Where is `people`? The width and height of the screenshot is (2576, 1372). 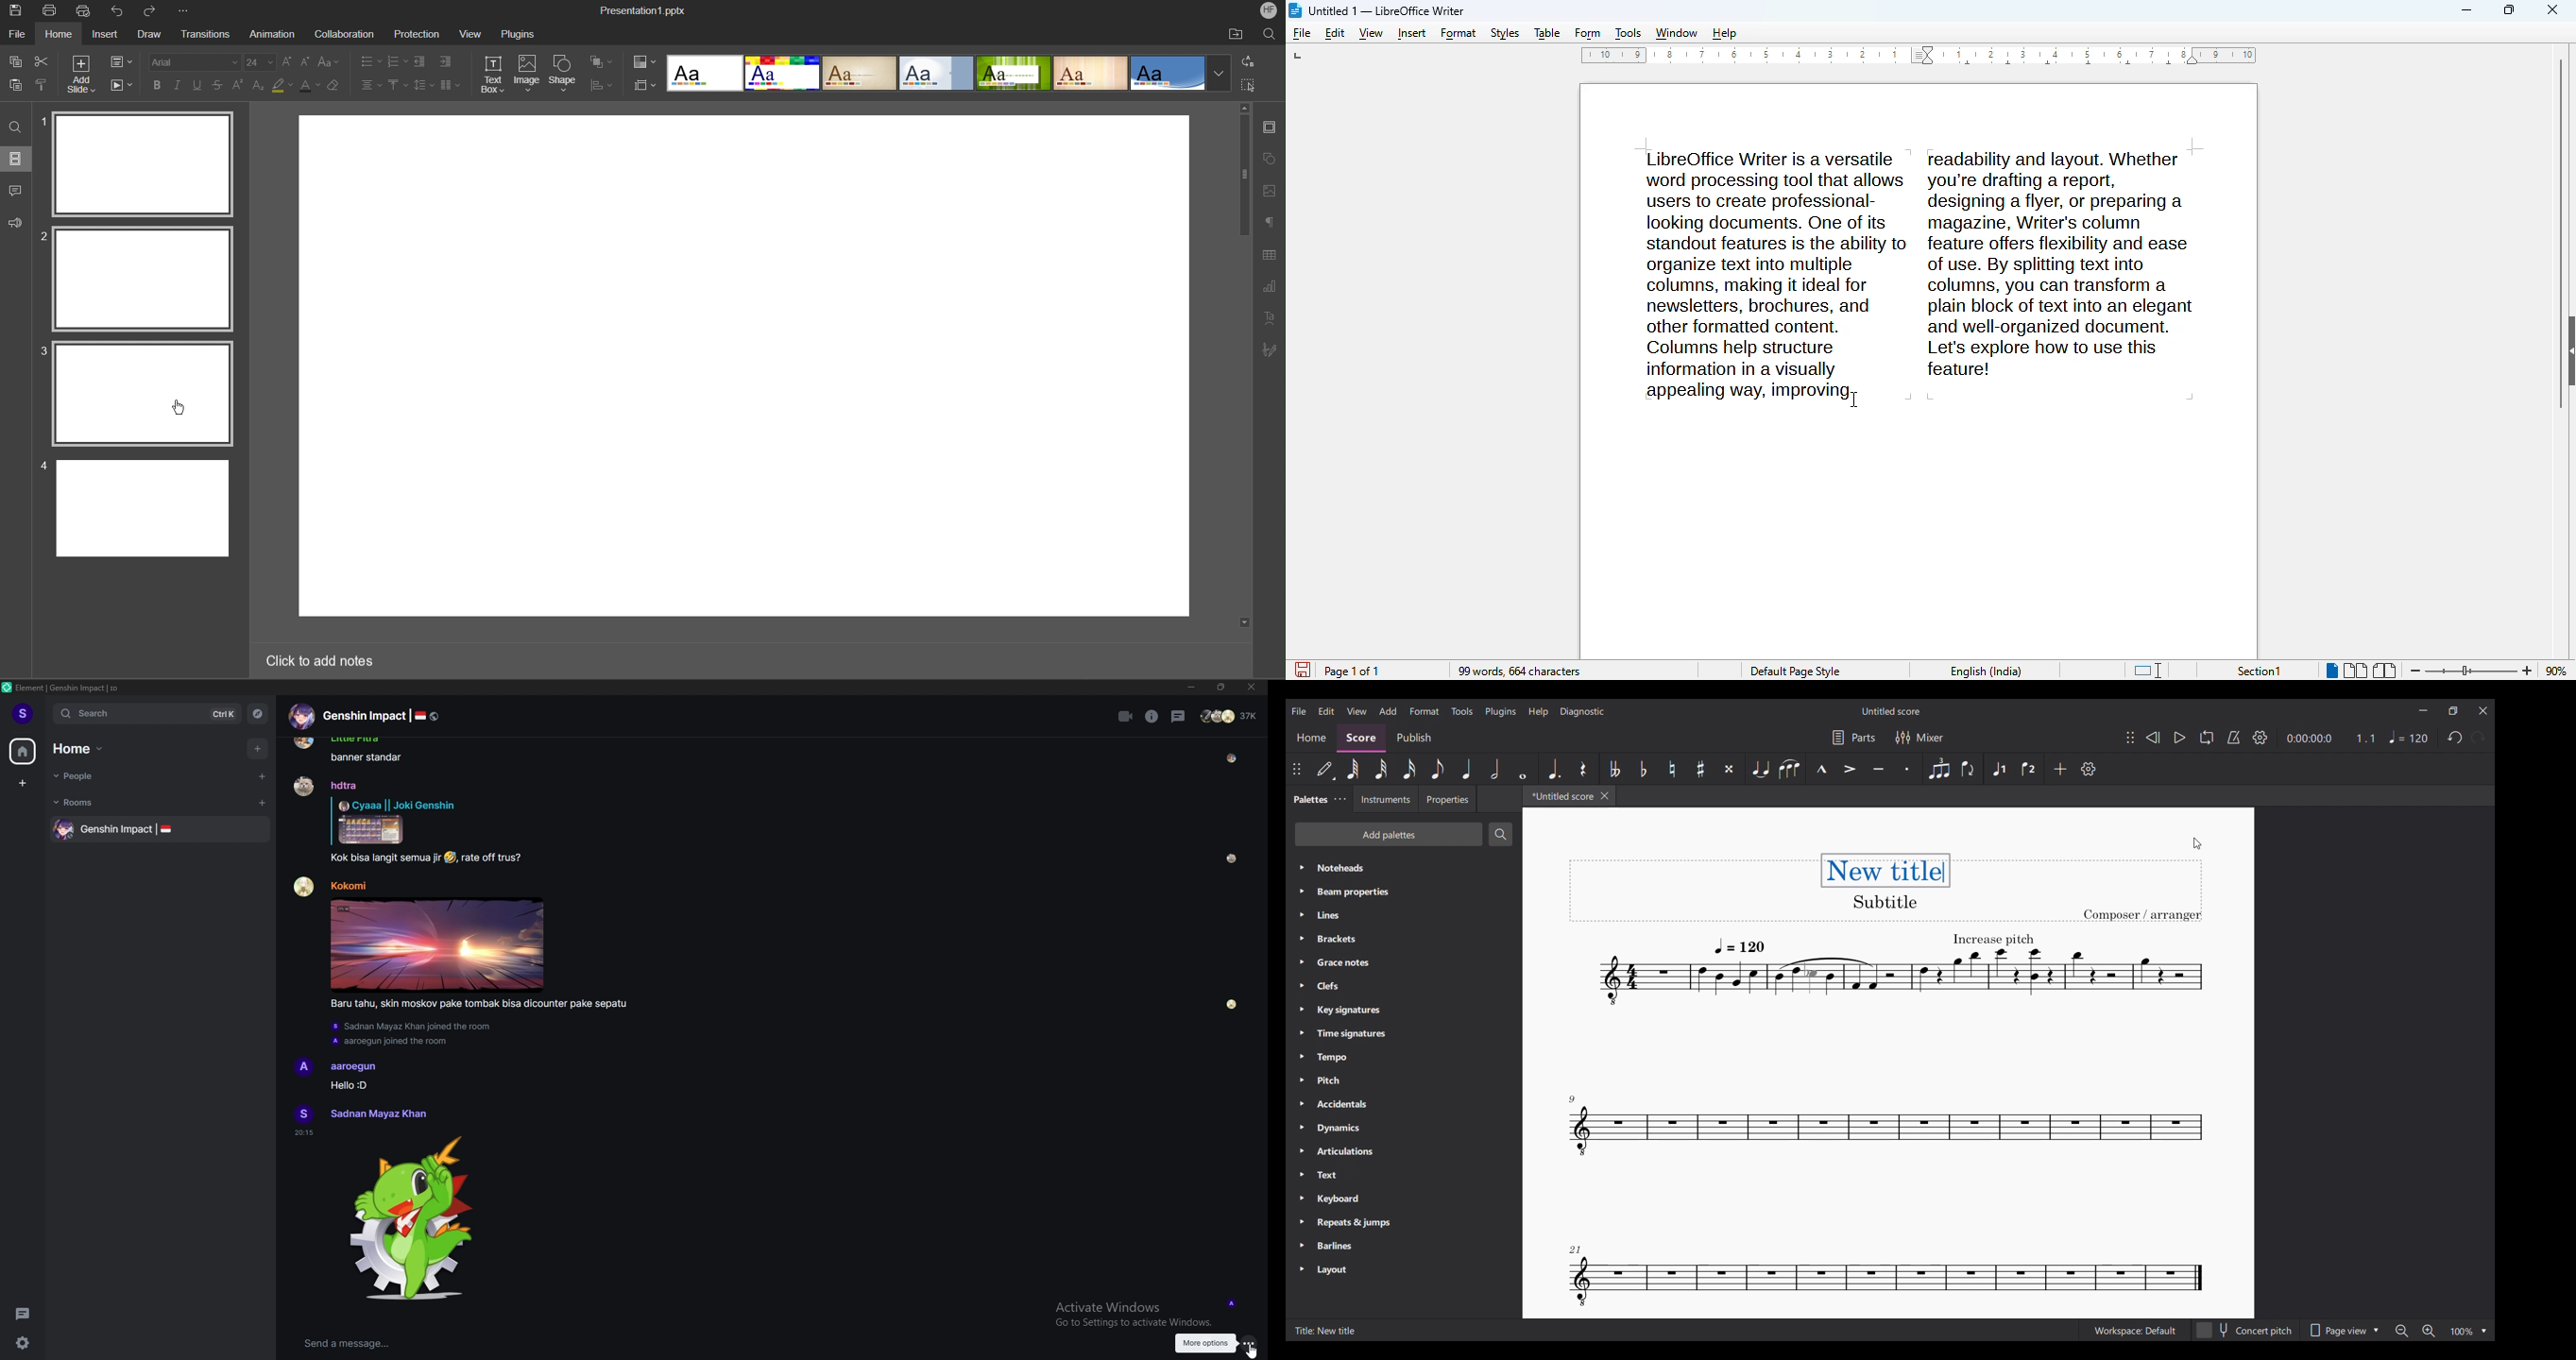 people is located at coordinates (1230, 716).